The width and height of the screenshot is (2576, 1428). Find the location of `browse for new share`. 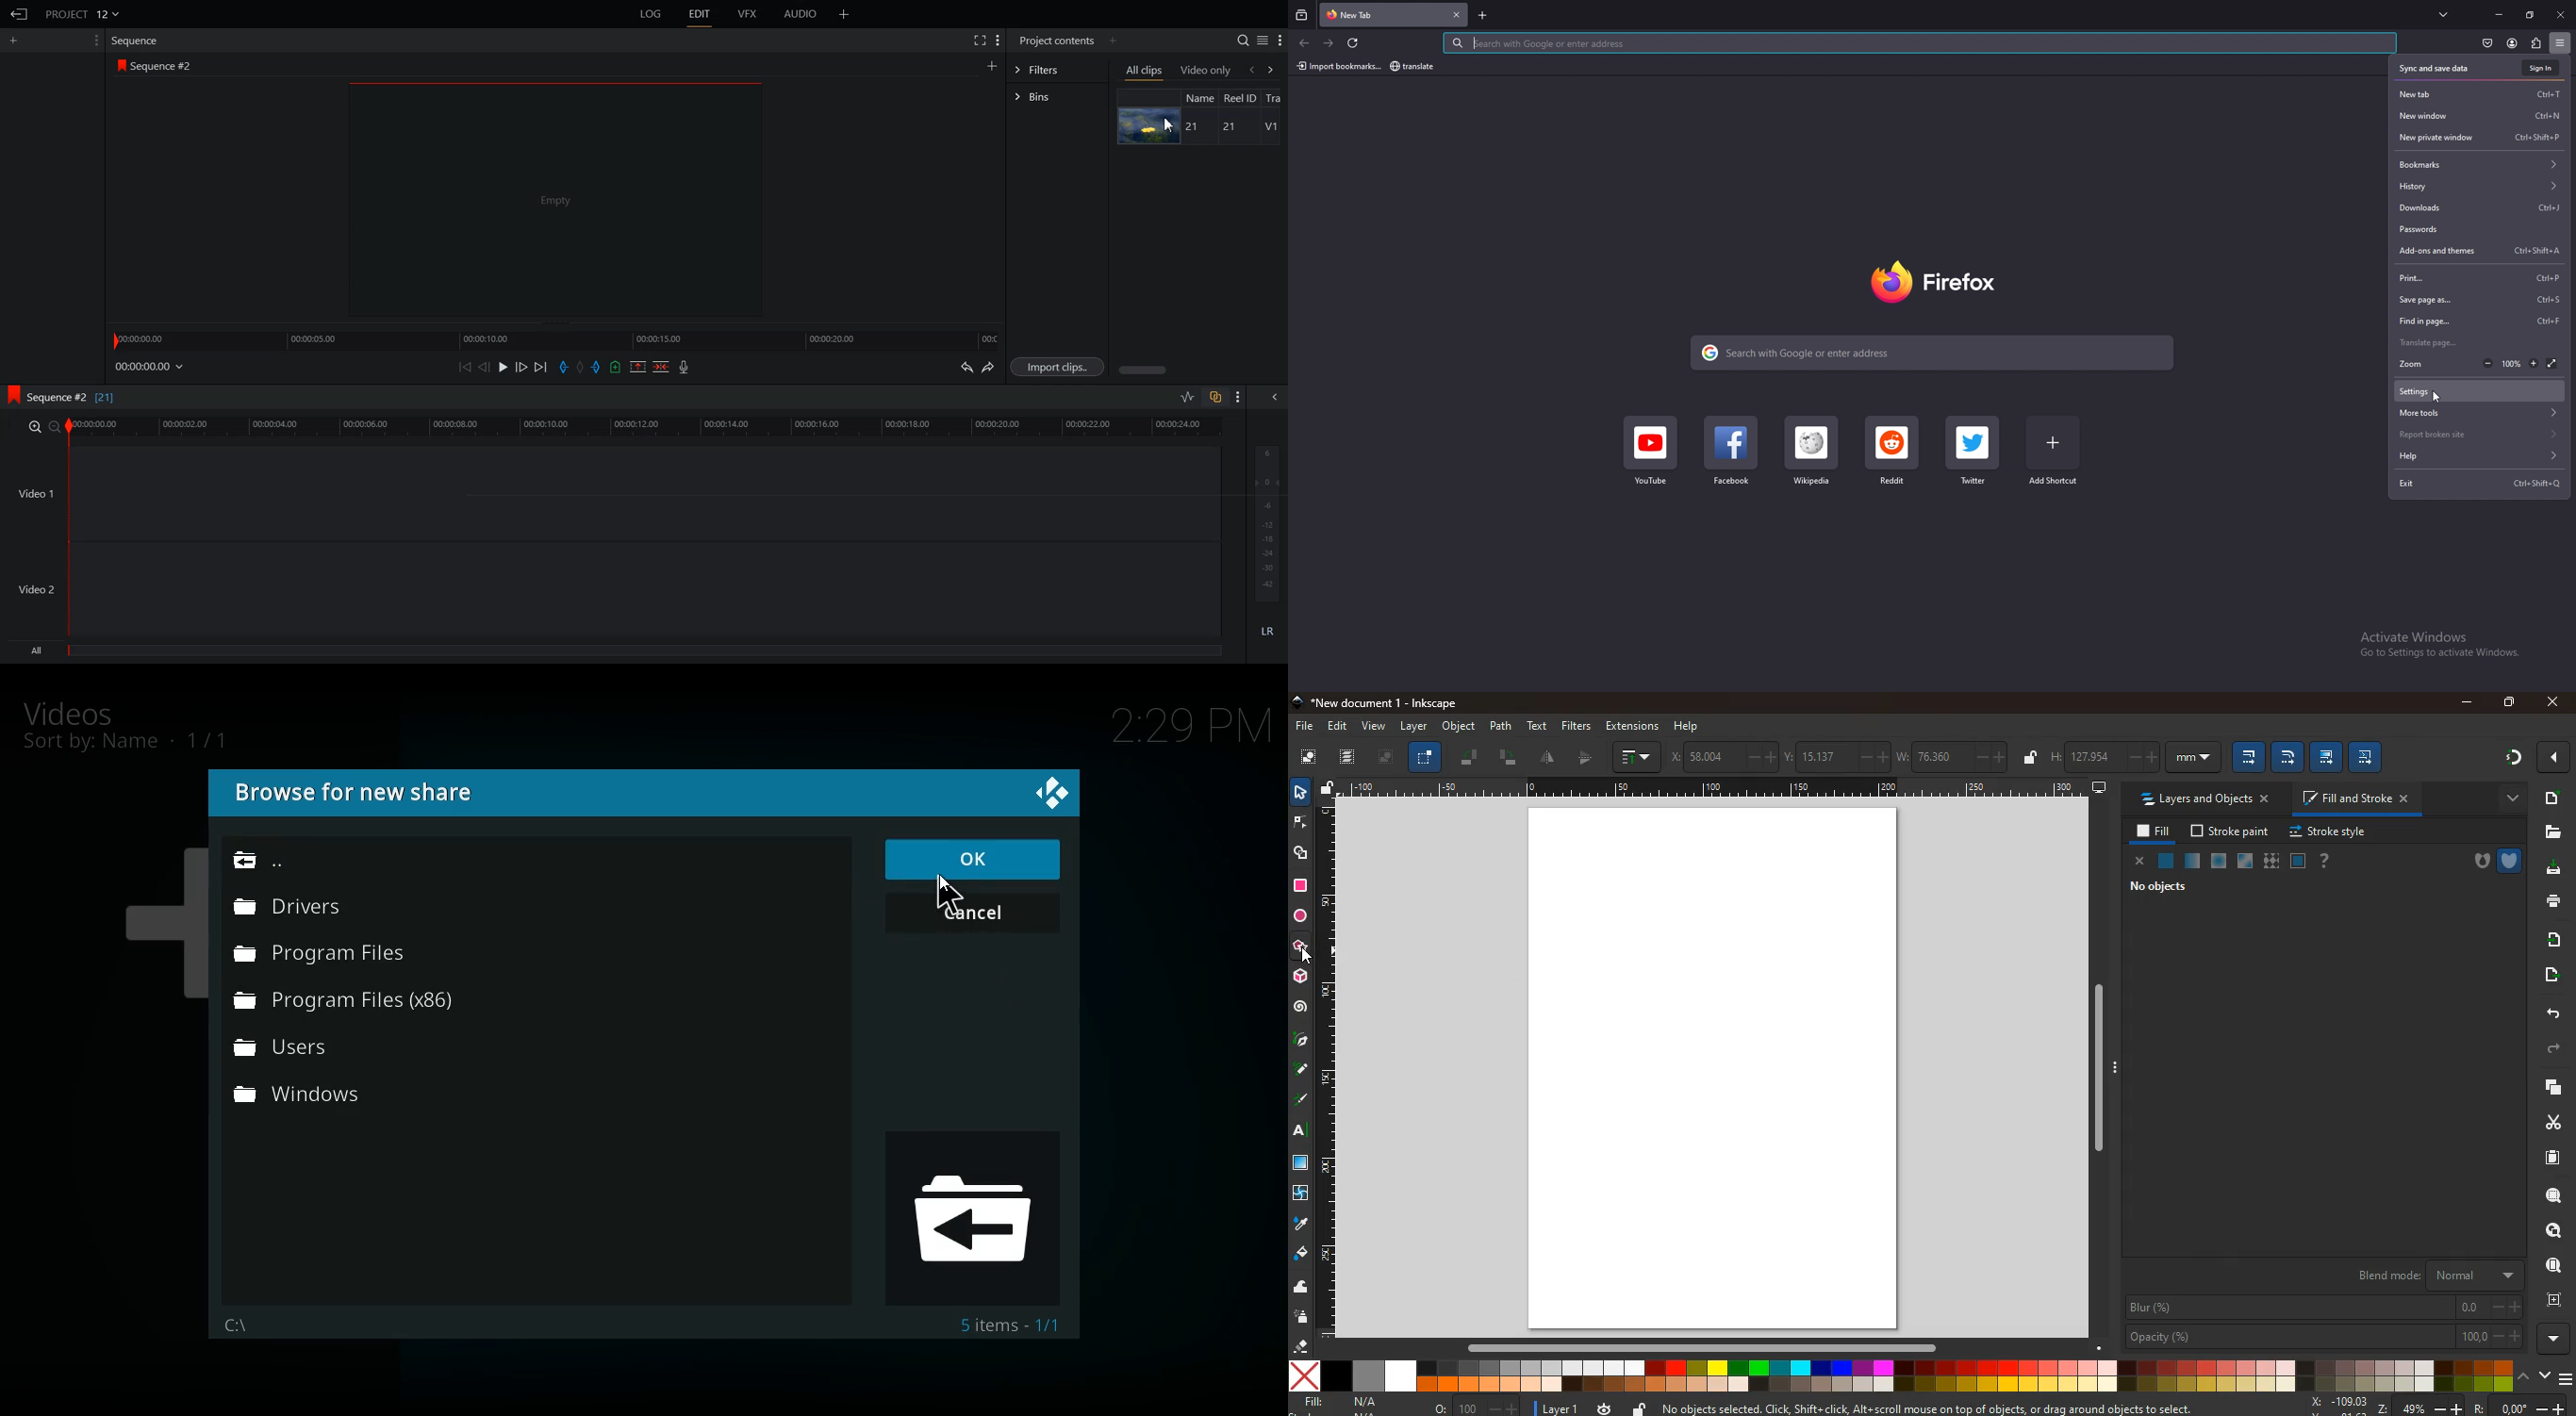

browse for new share is located at coordinates (355, 794).